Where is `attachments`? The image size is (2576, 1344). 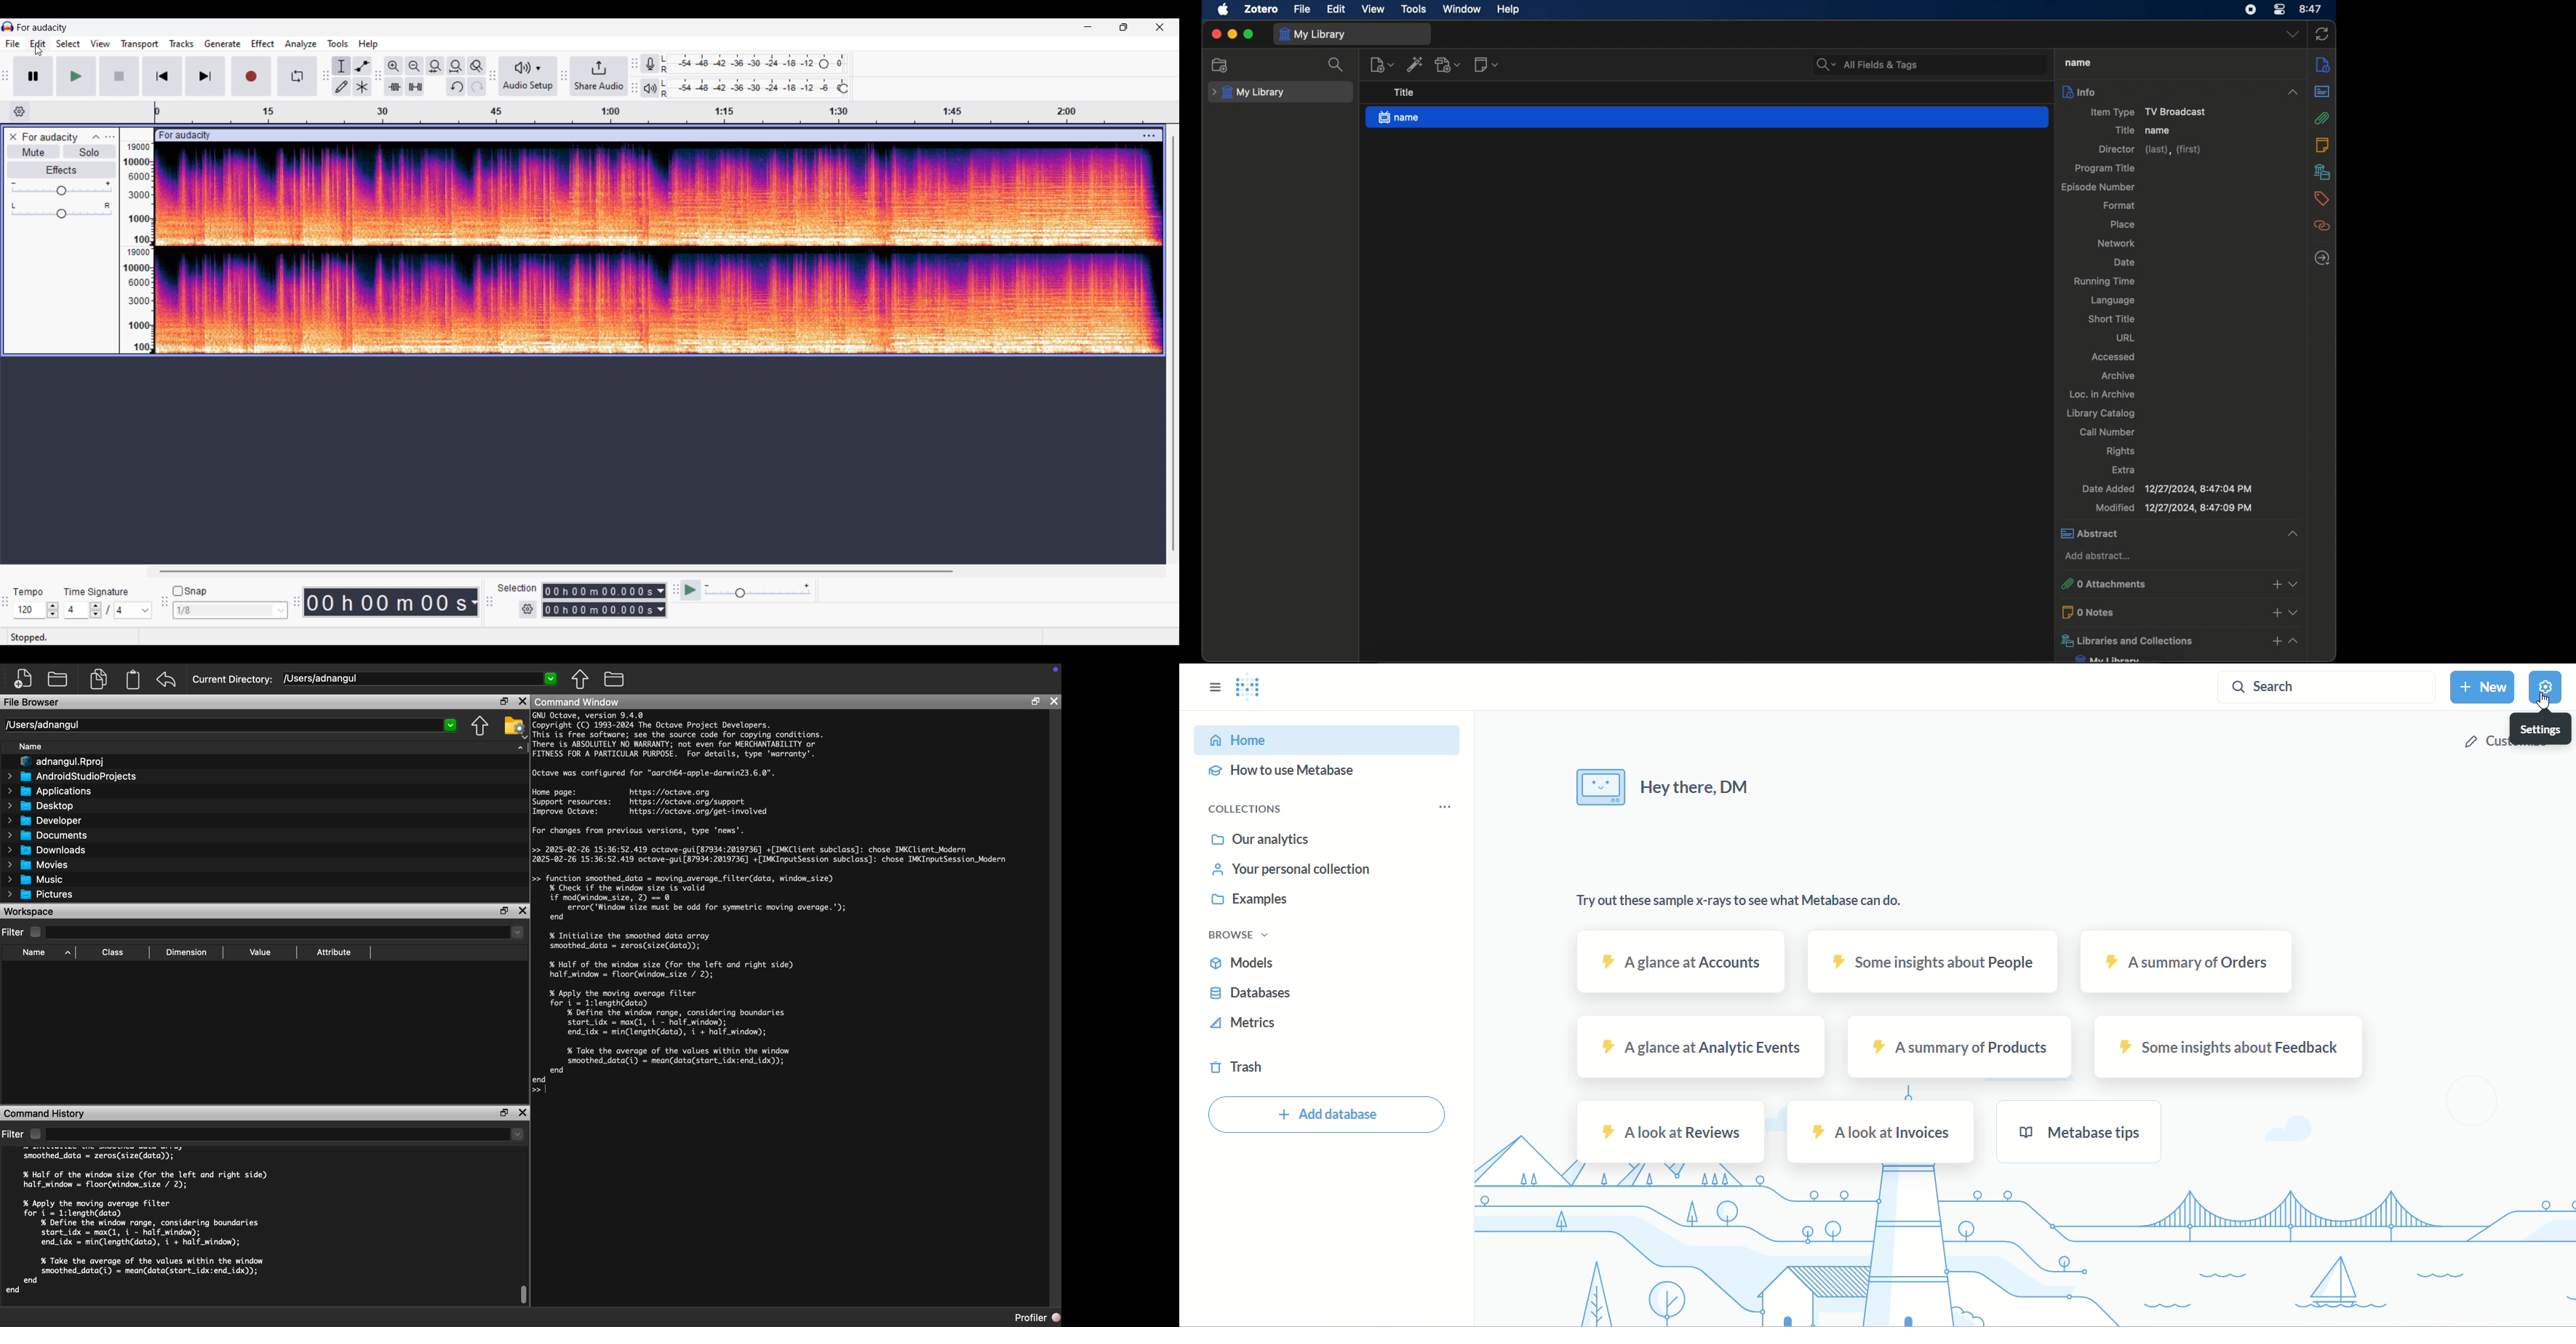
attachments is located at coordinates (2324, 119).